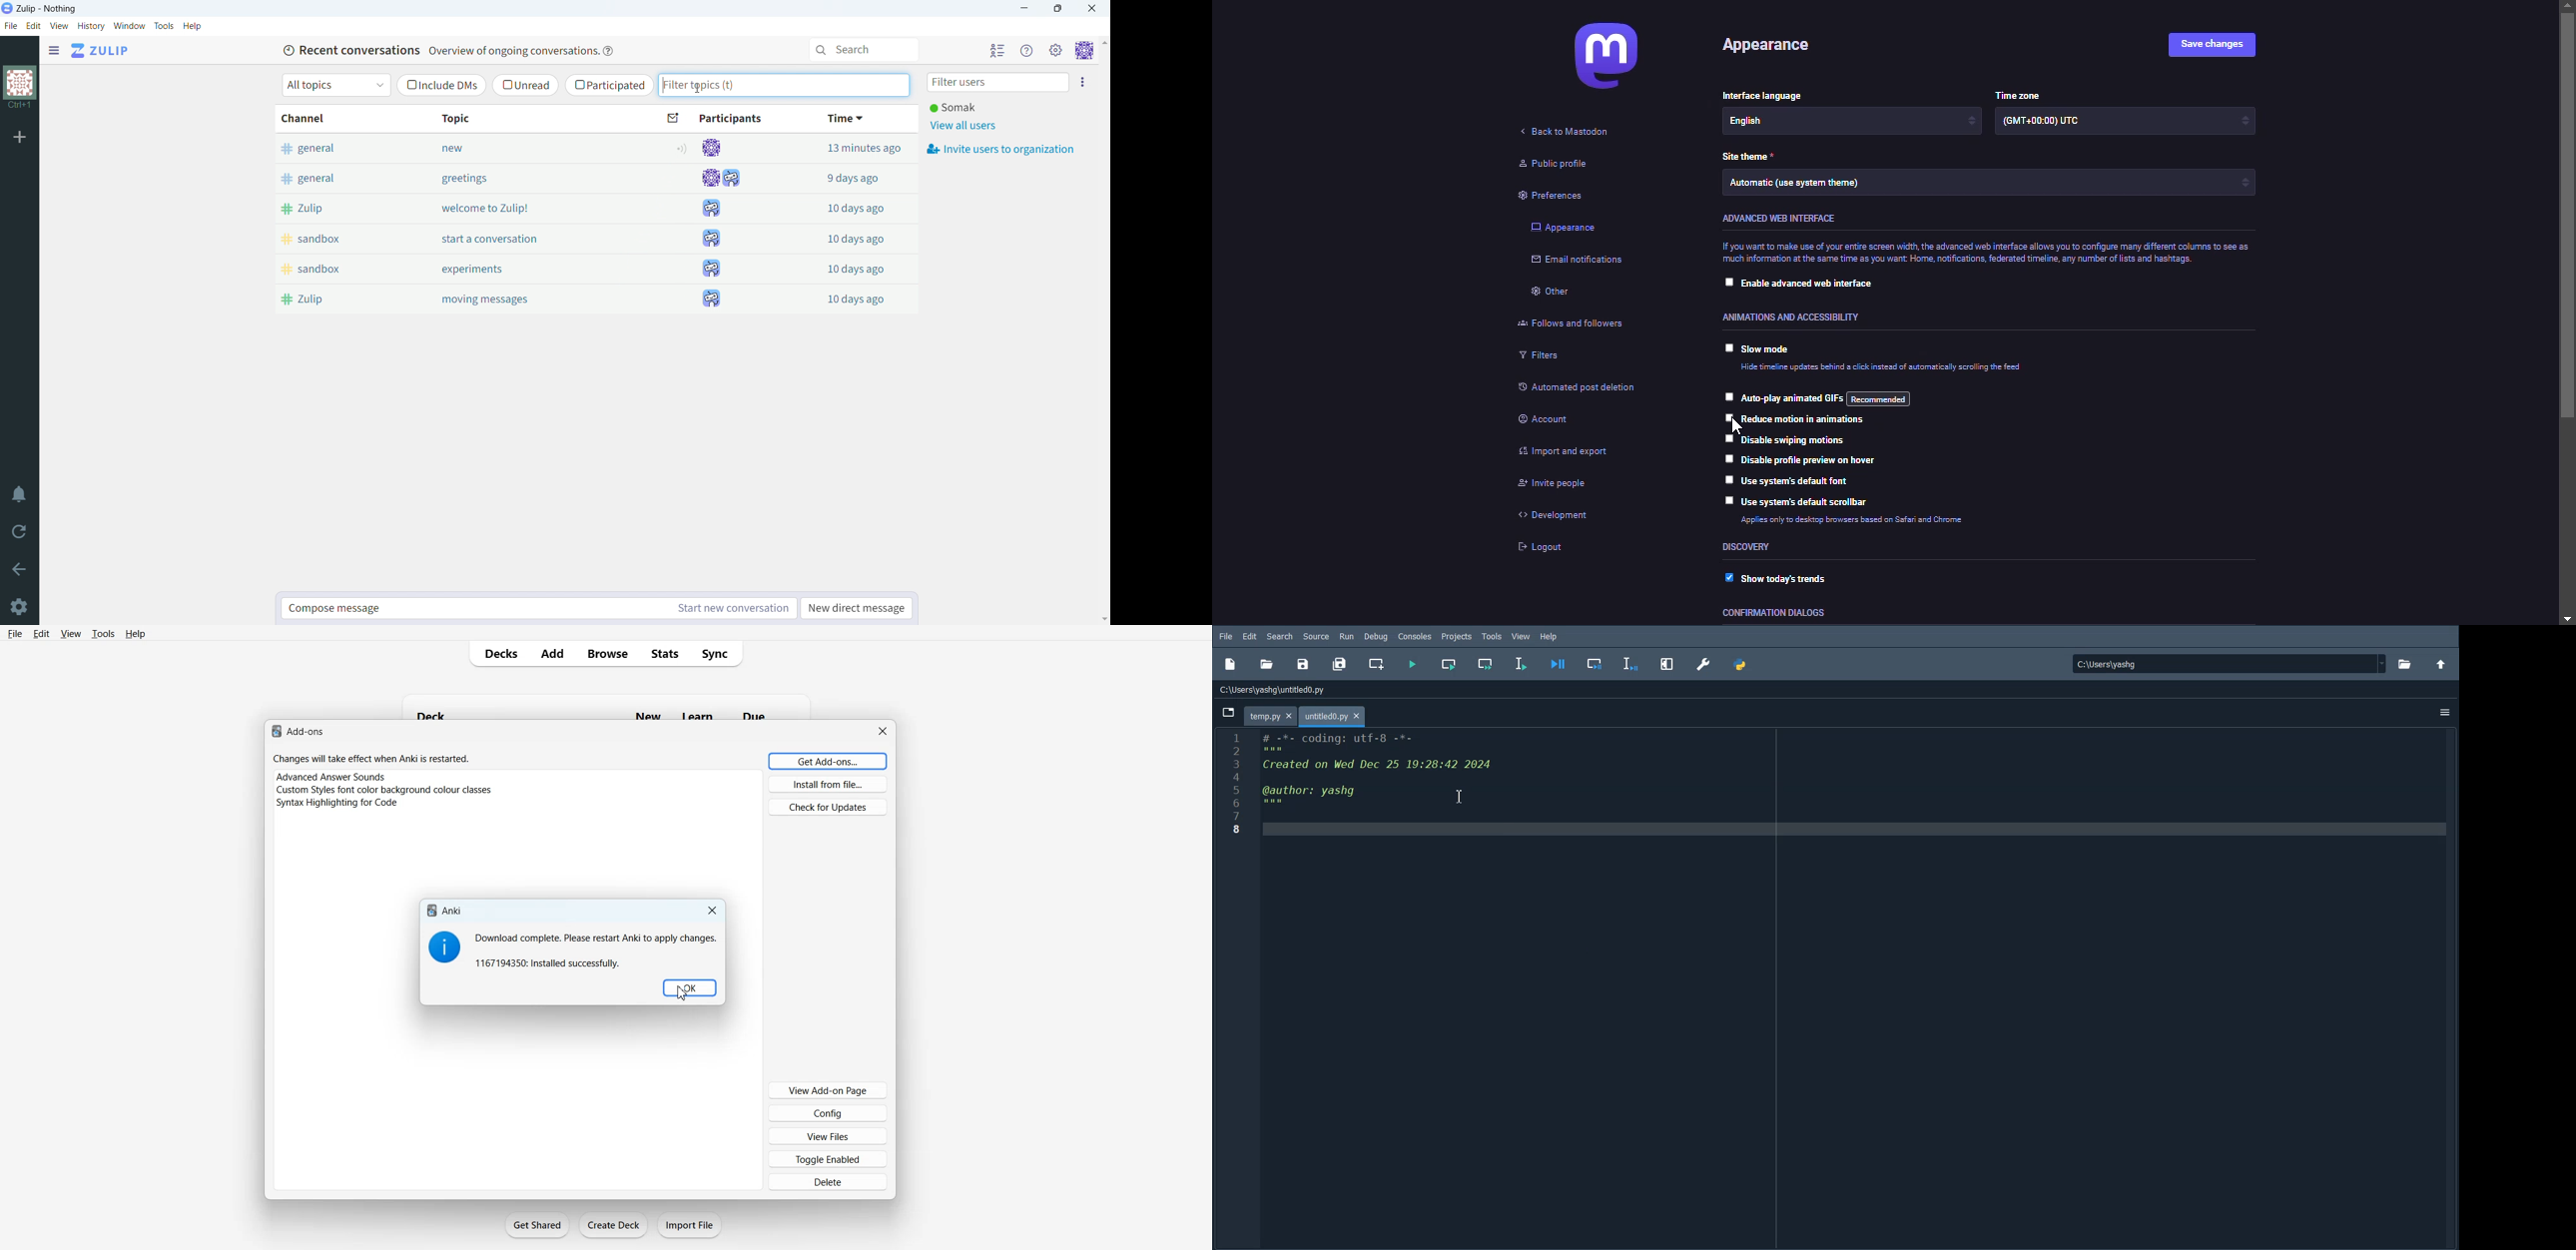 Image resolution: width=2576 pixels, height=1260 pixels. What do you see at coordinates (441, 86) in the screenshot?
I see `include dms` at bounding box center [441, 86].